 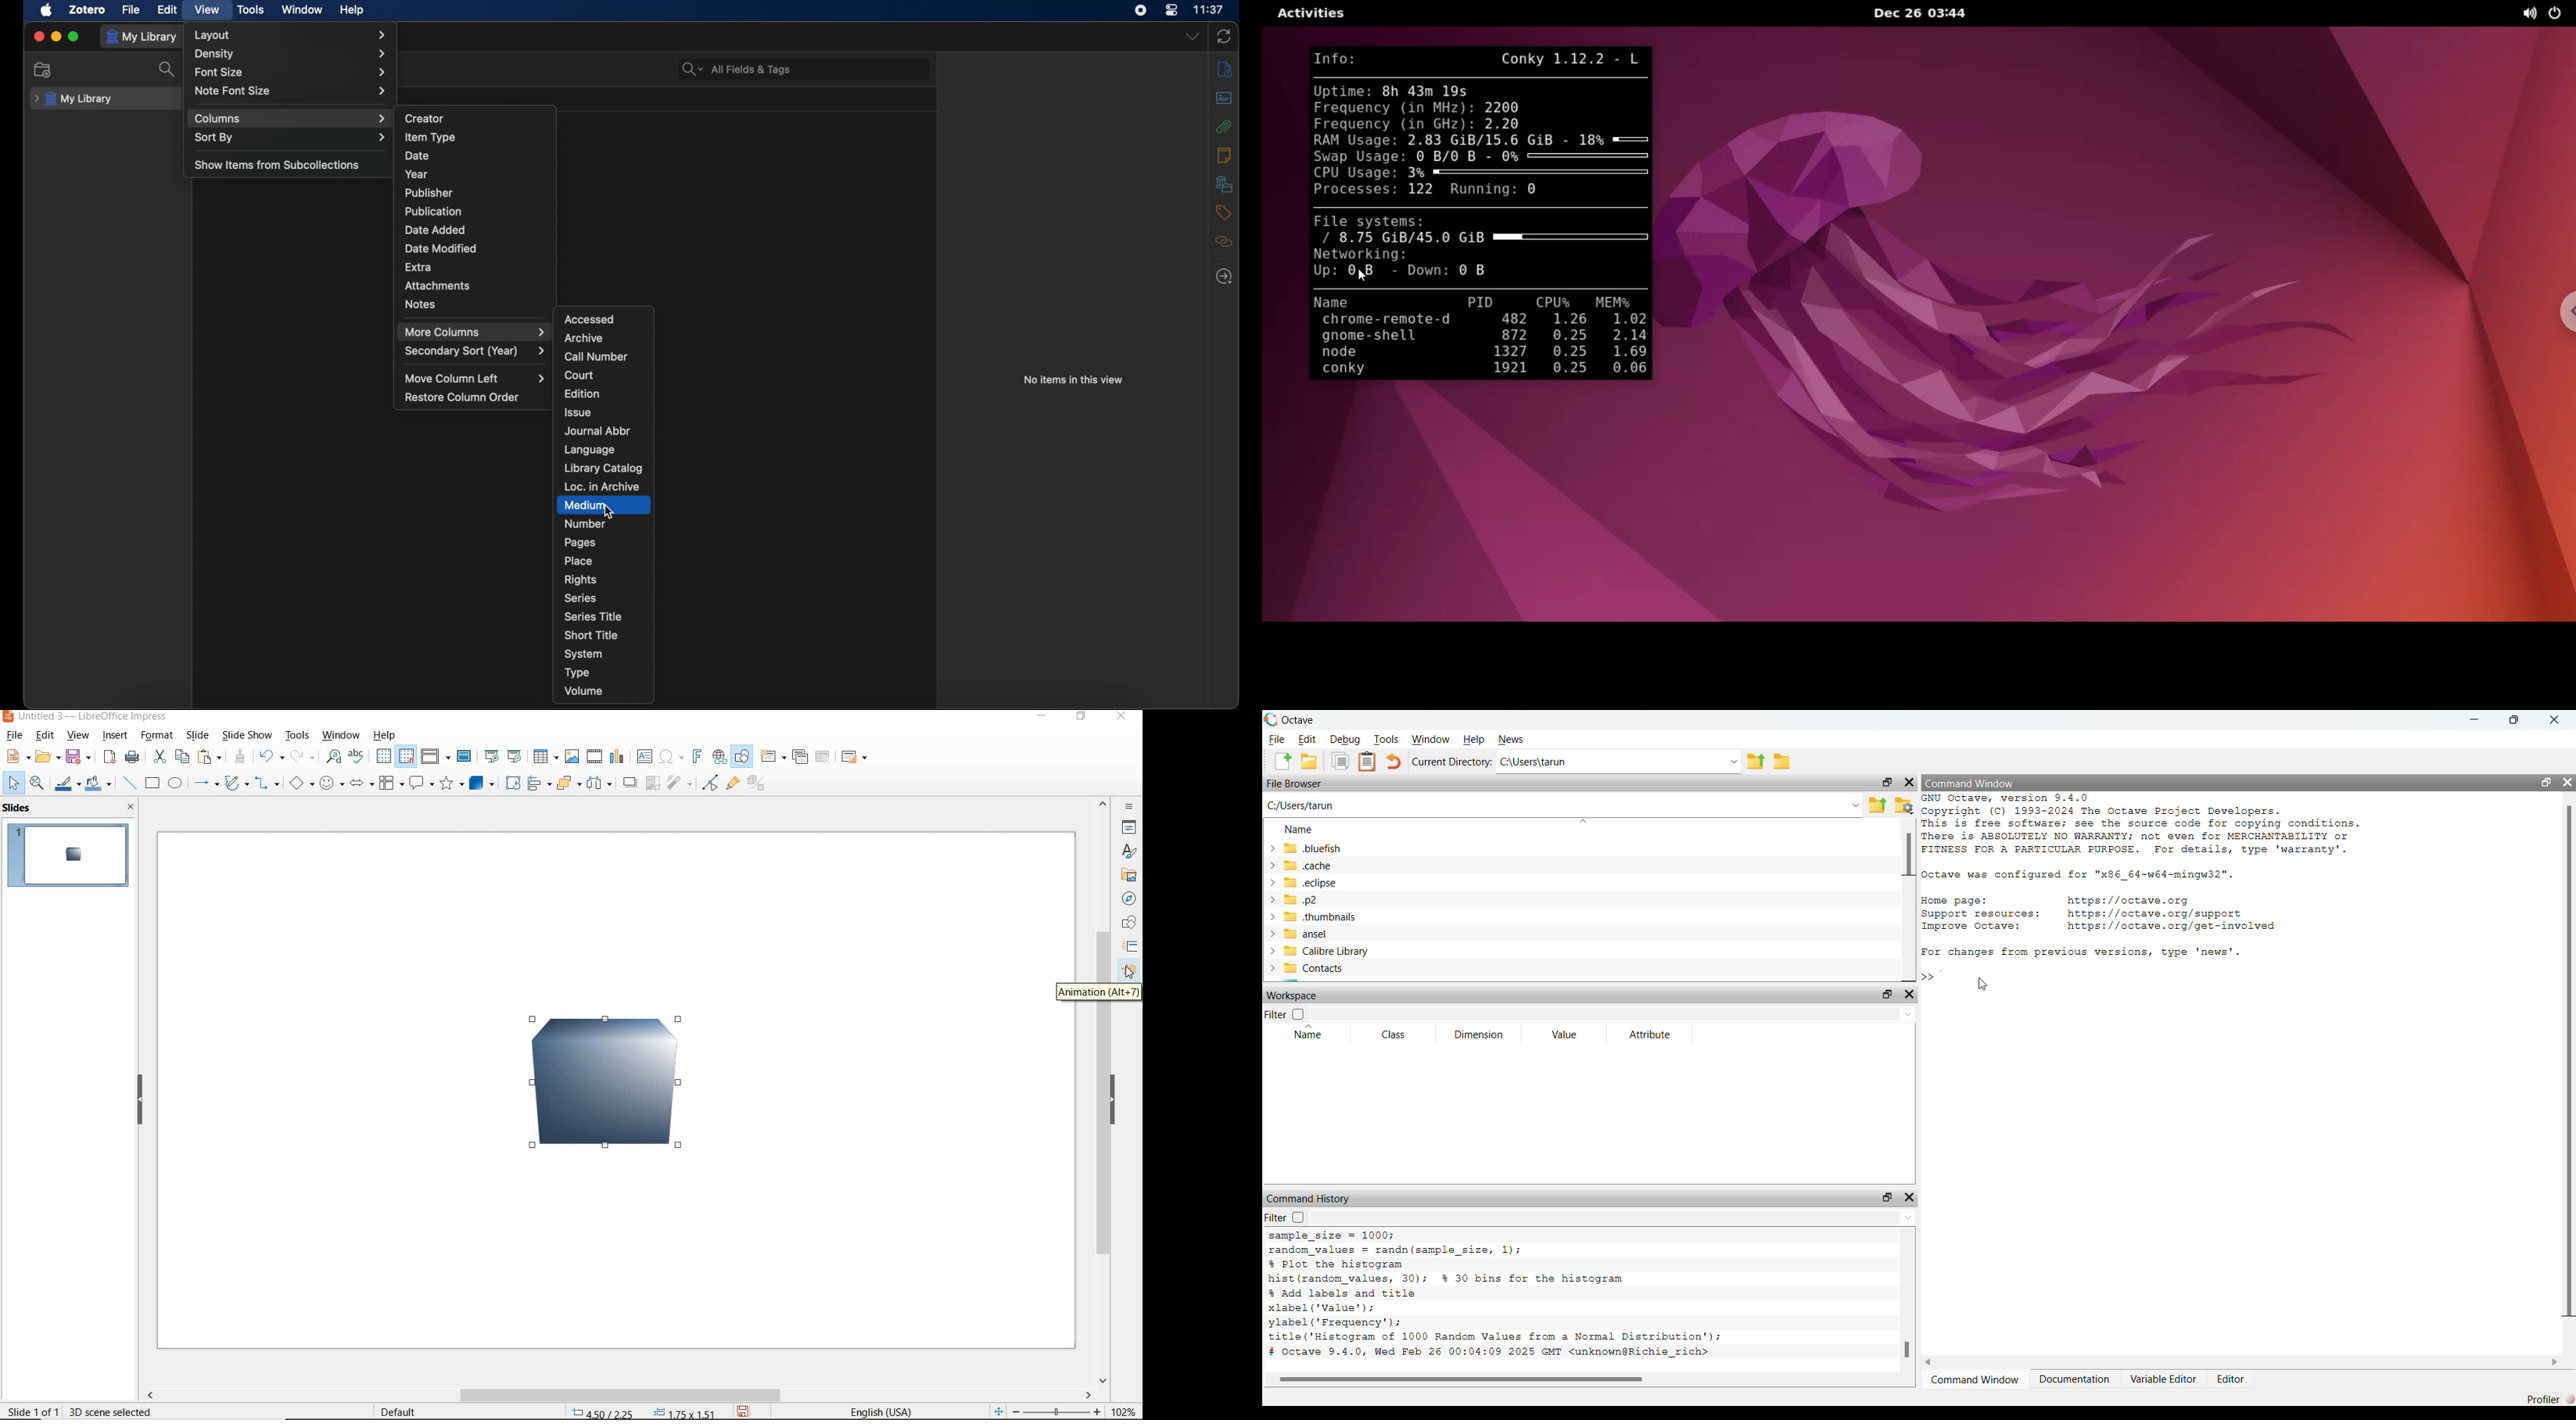 What do you see at coordinates (580, 542) in the screenshot?
I see `pages` at bounding box center [580, 542].